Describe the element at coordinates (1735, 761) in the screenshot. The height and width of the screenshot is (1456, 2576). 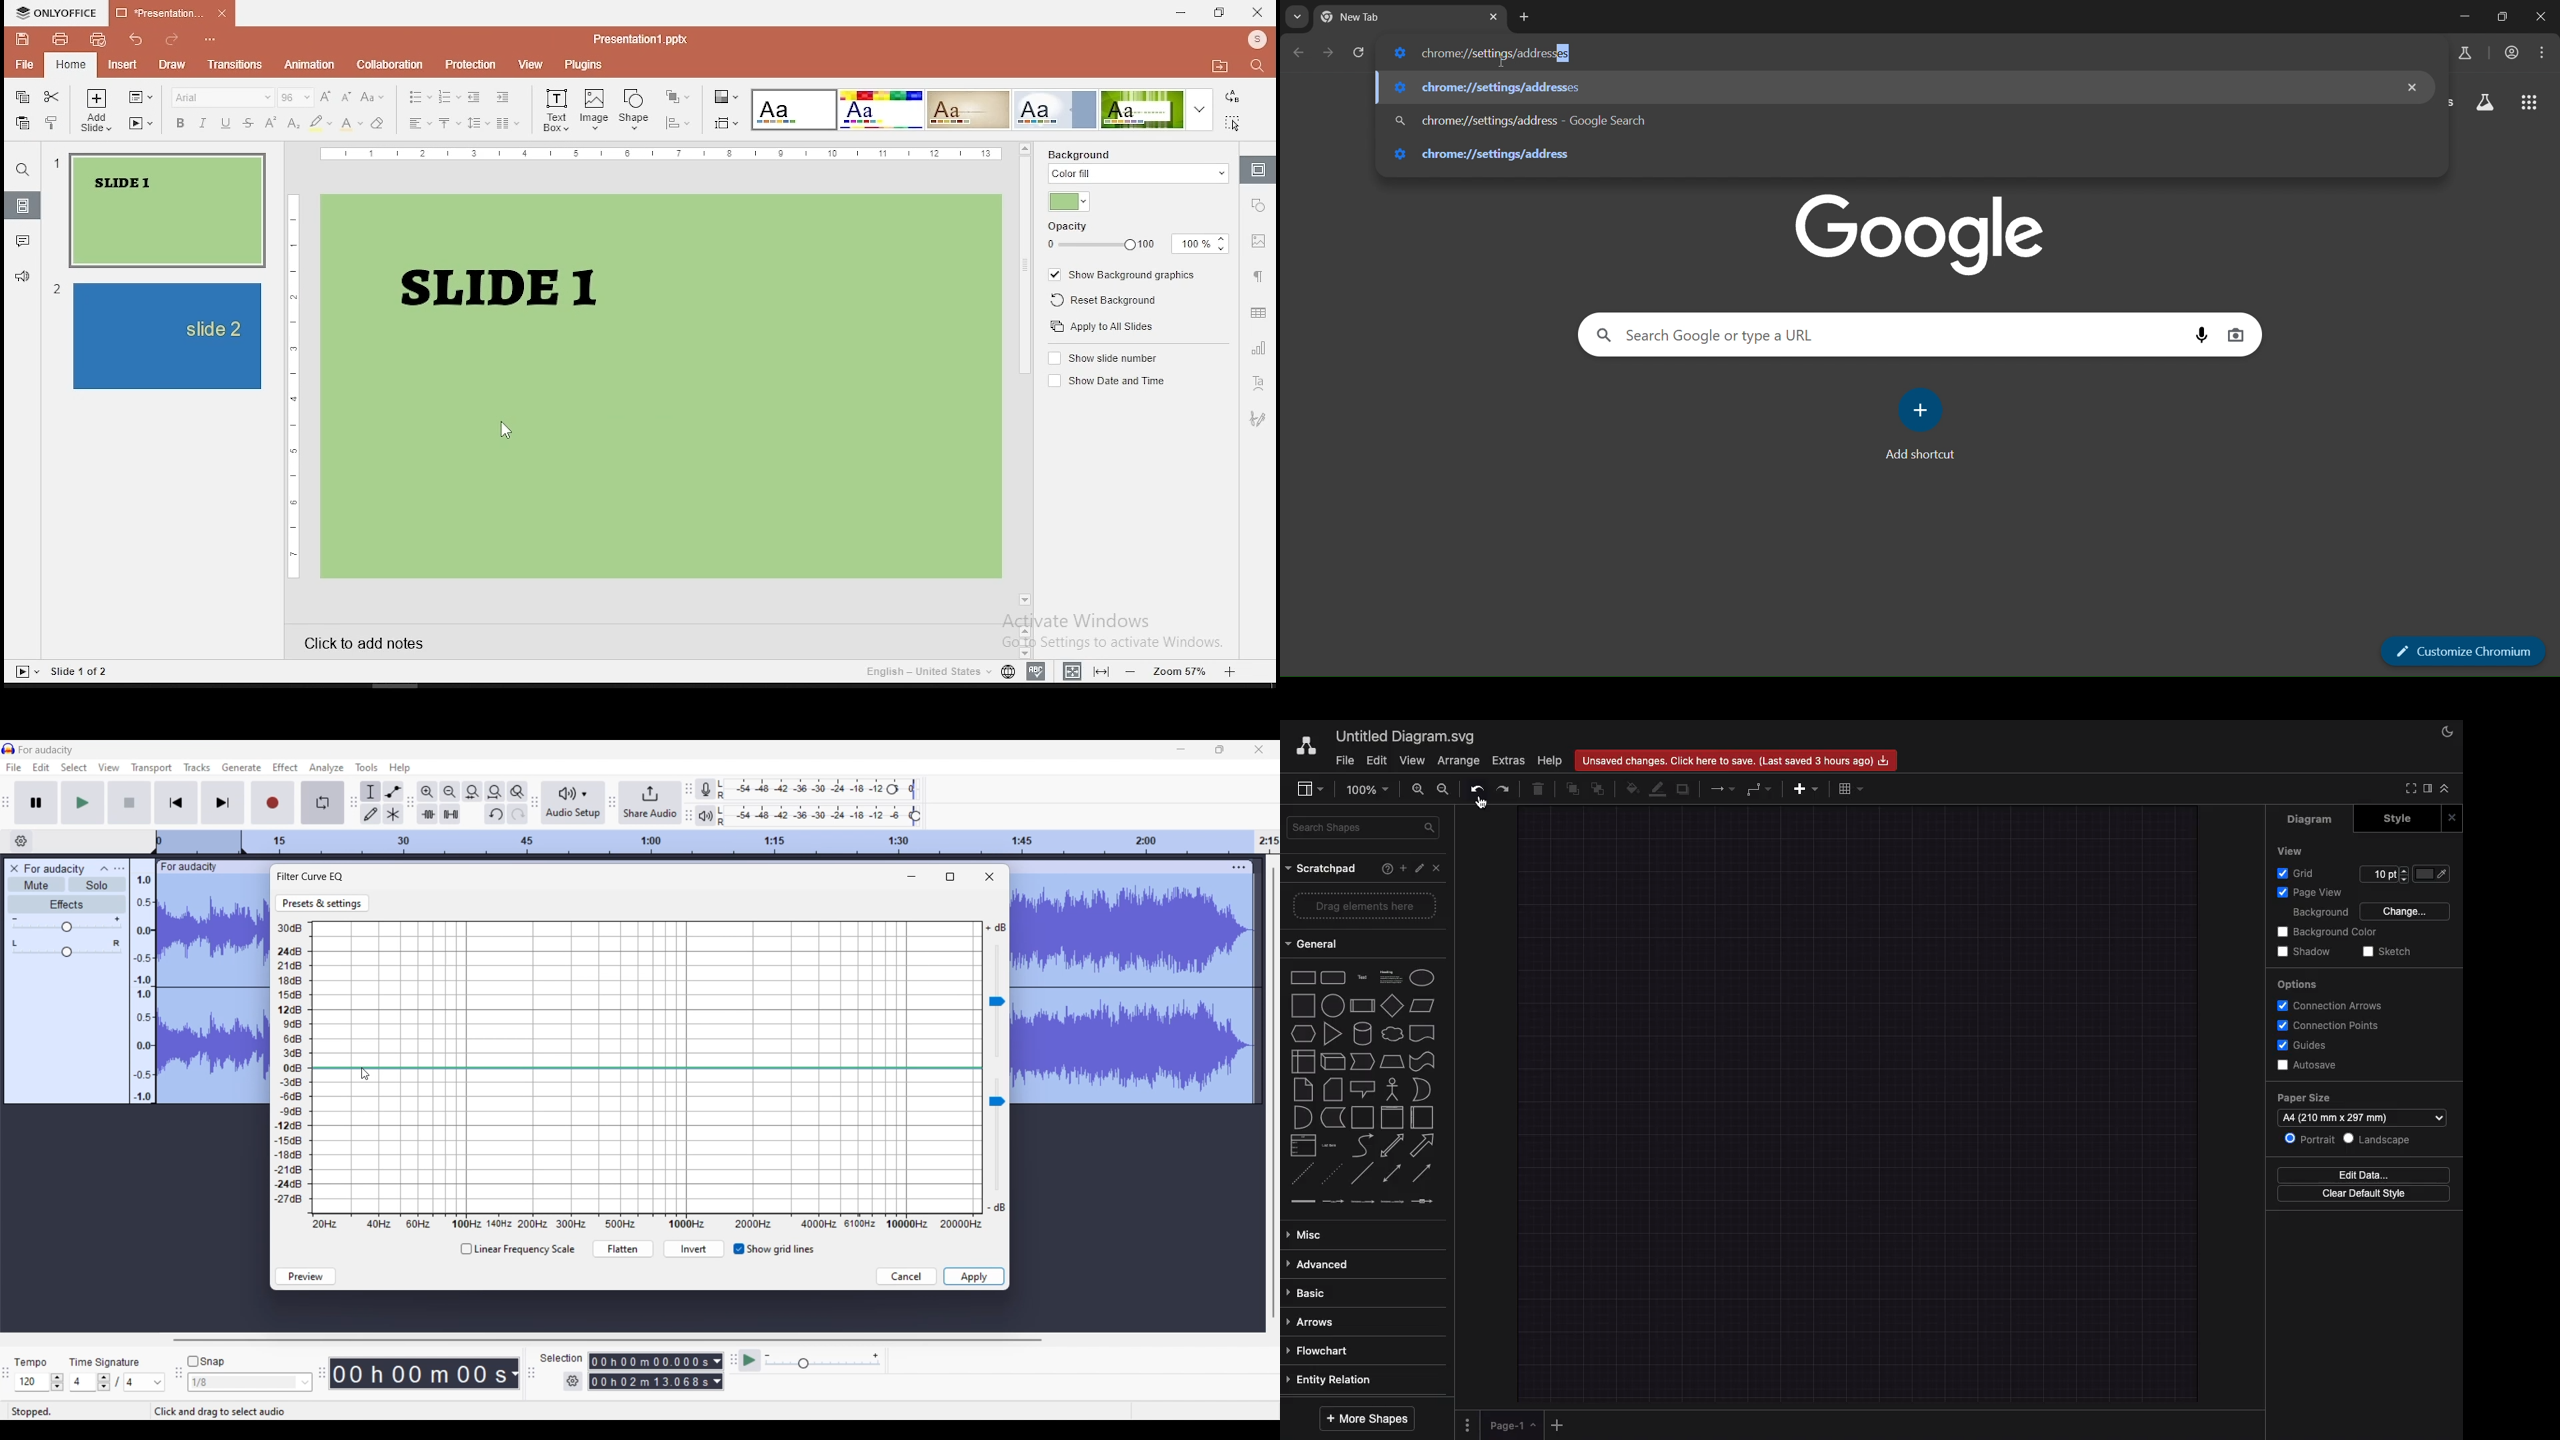
I see `Unsaved changes. Click here to save. (Last saved 3 hours ago)` at that location.